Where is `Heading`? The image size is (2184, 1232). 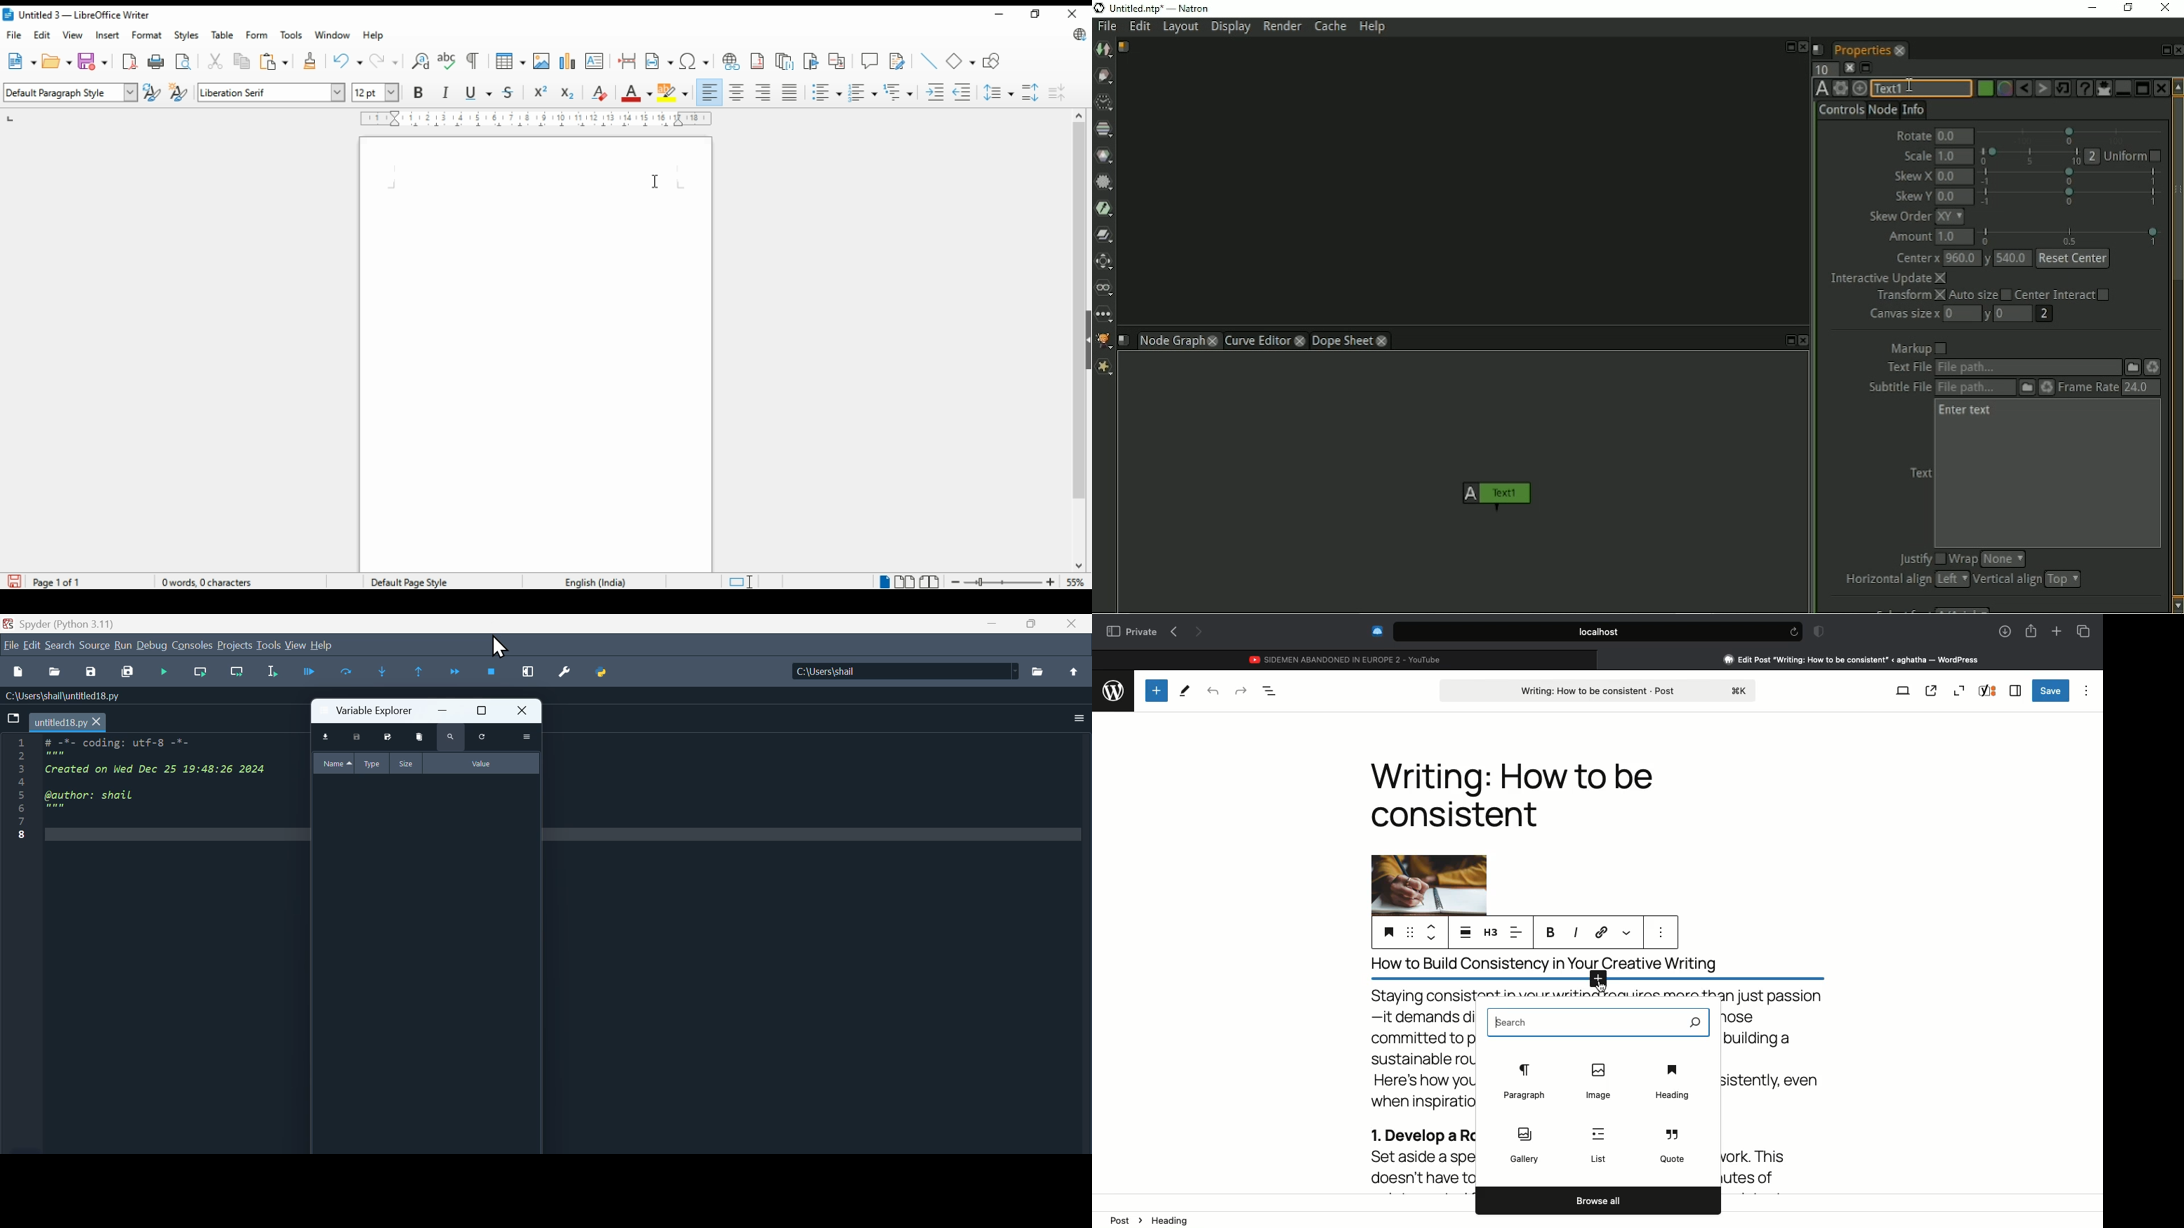
Heading is located at coordinates (1512, 795).